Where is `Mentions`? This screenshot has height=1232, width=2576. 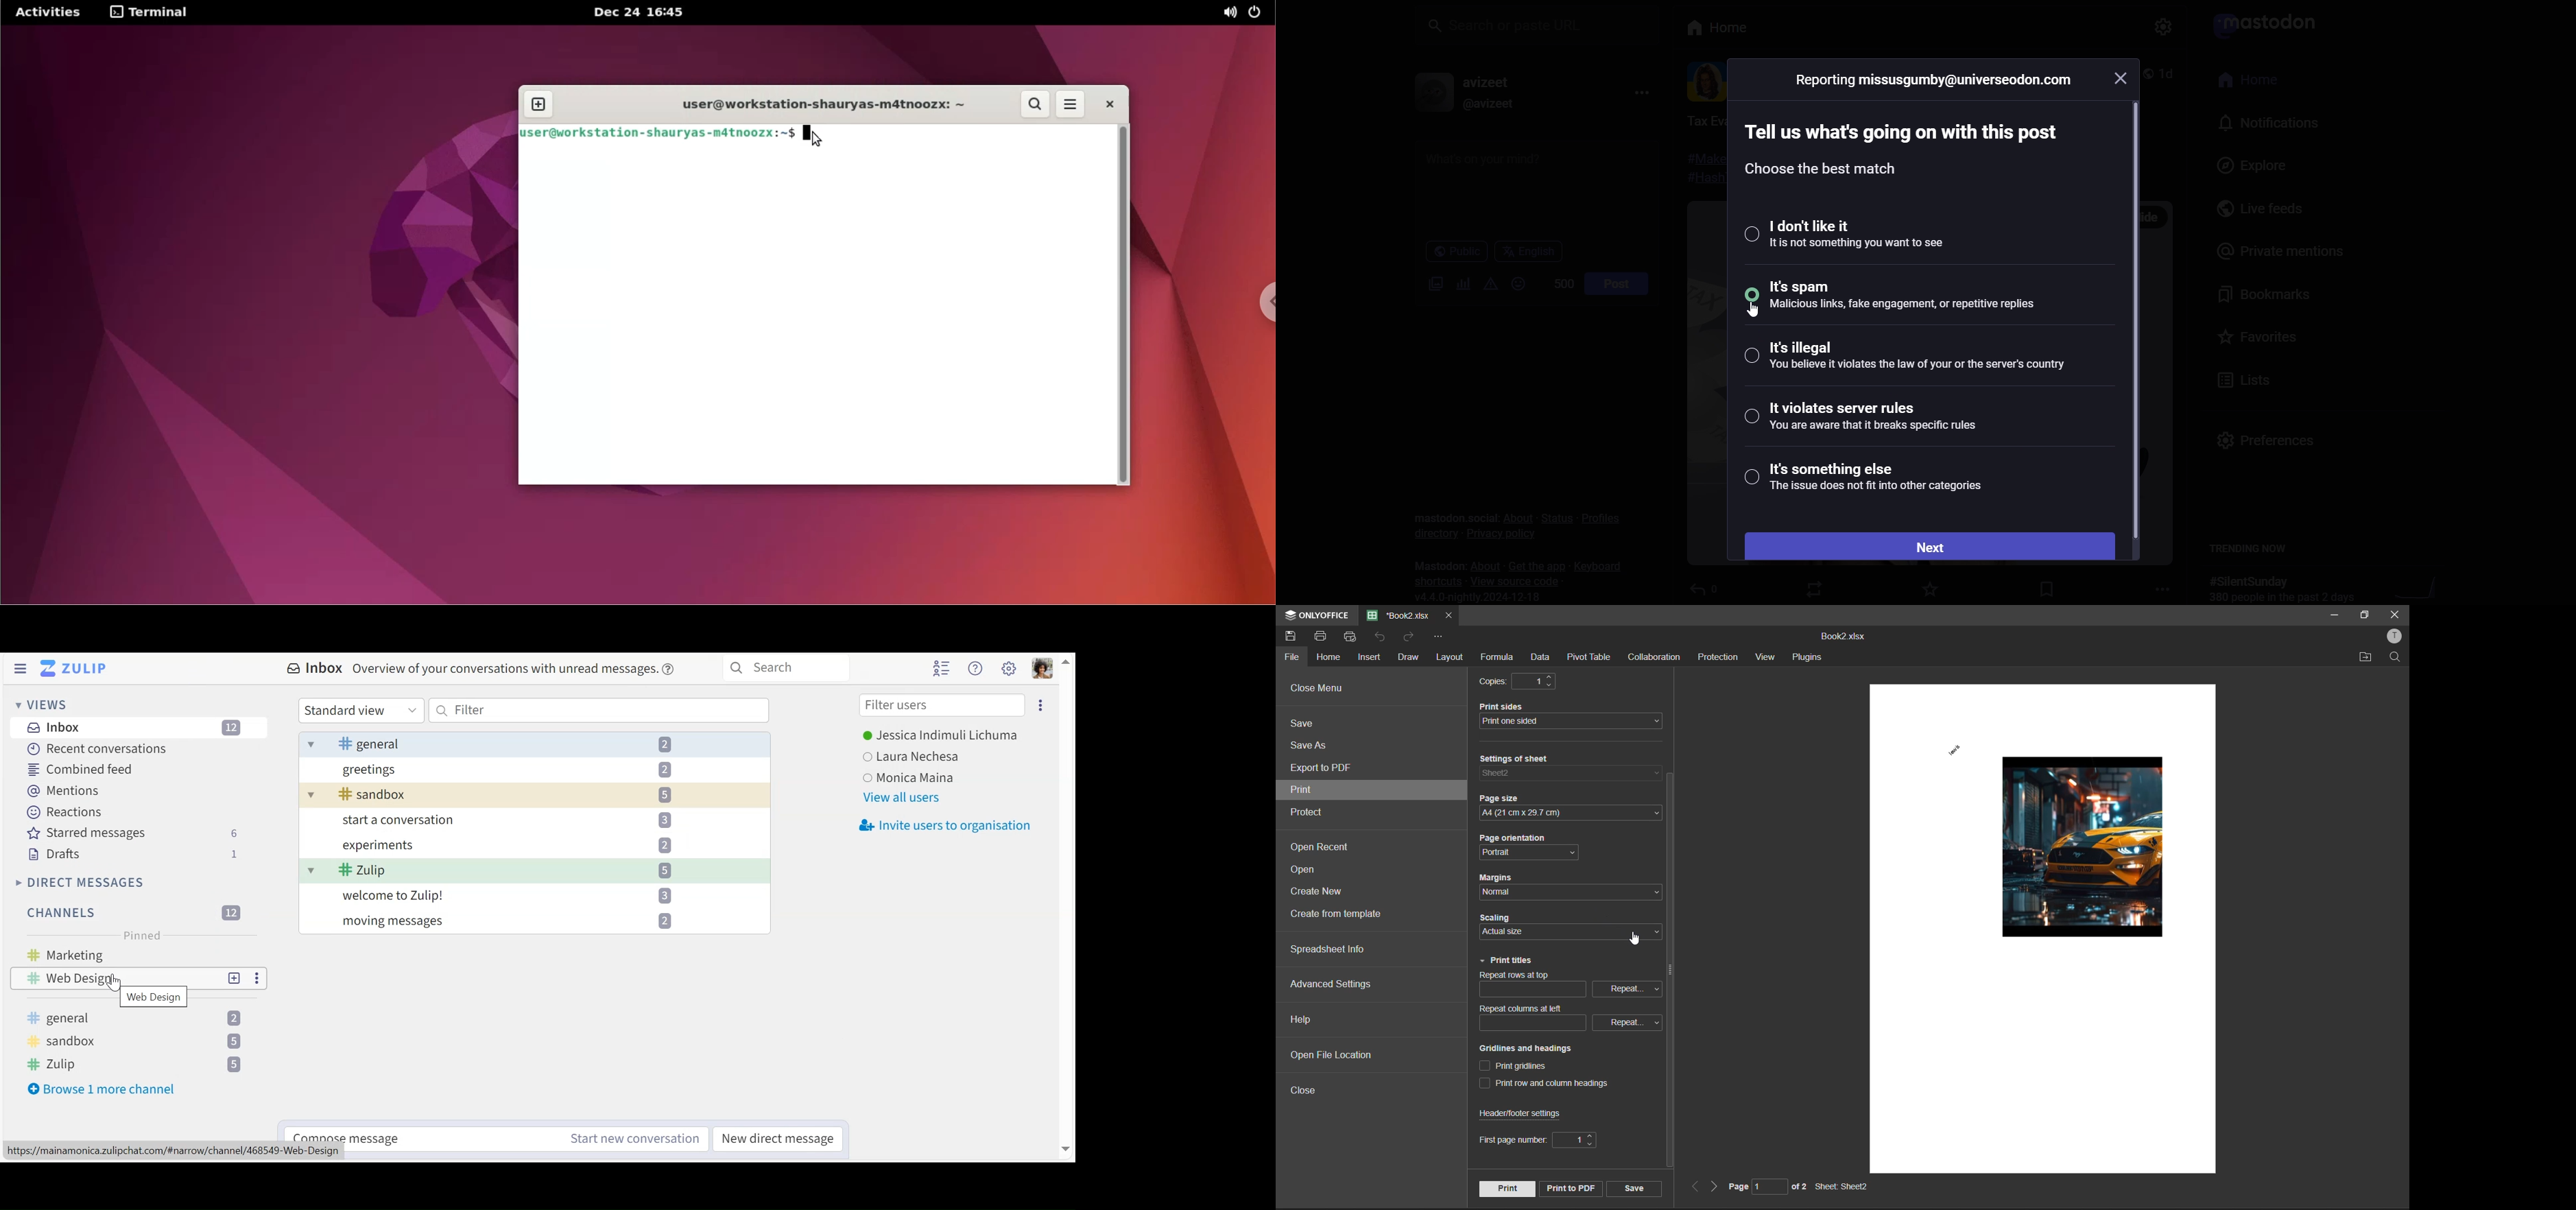 Mentions is located at coordinates (62, 792).